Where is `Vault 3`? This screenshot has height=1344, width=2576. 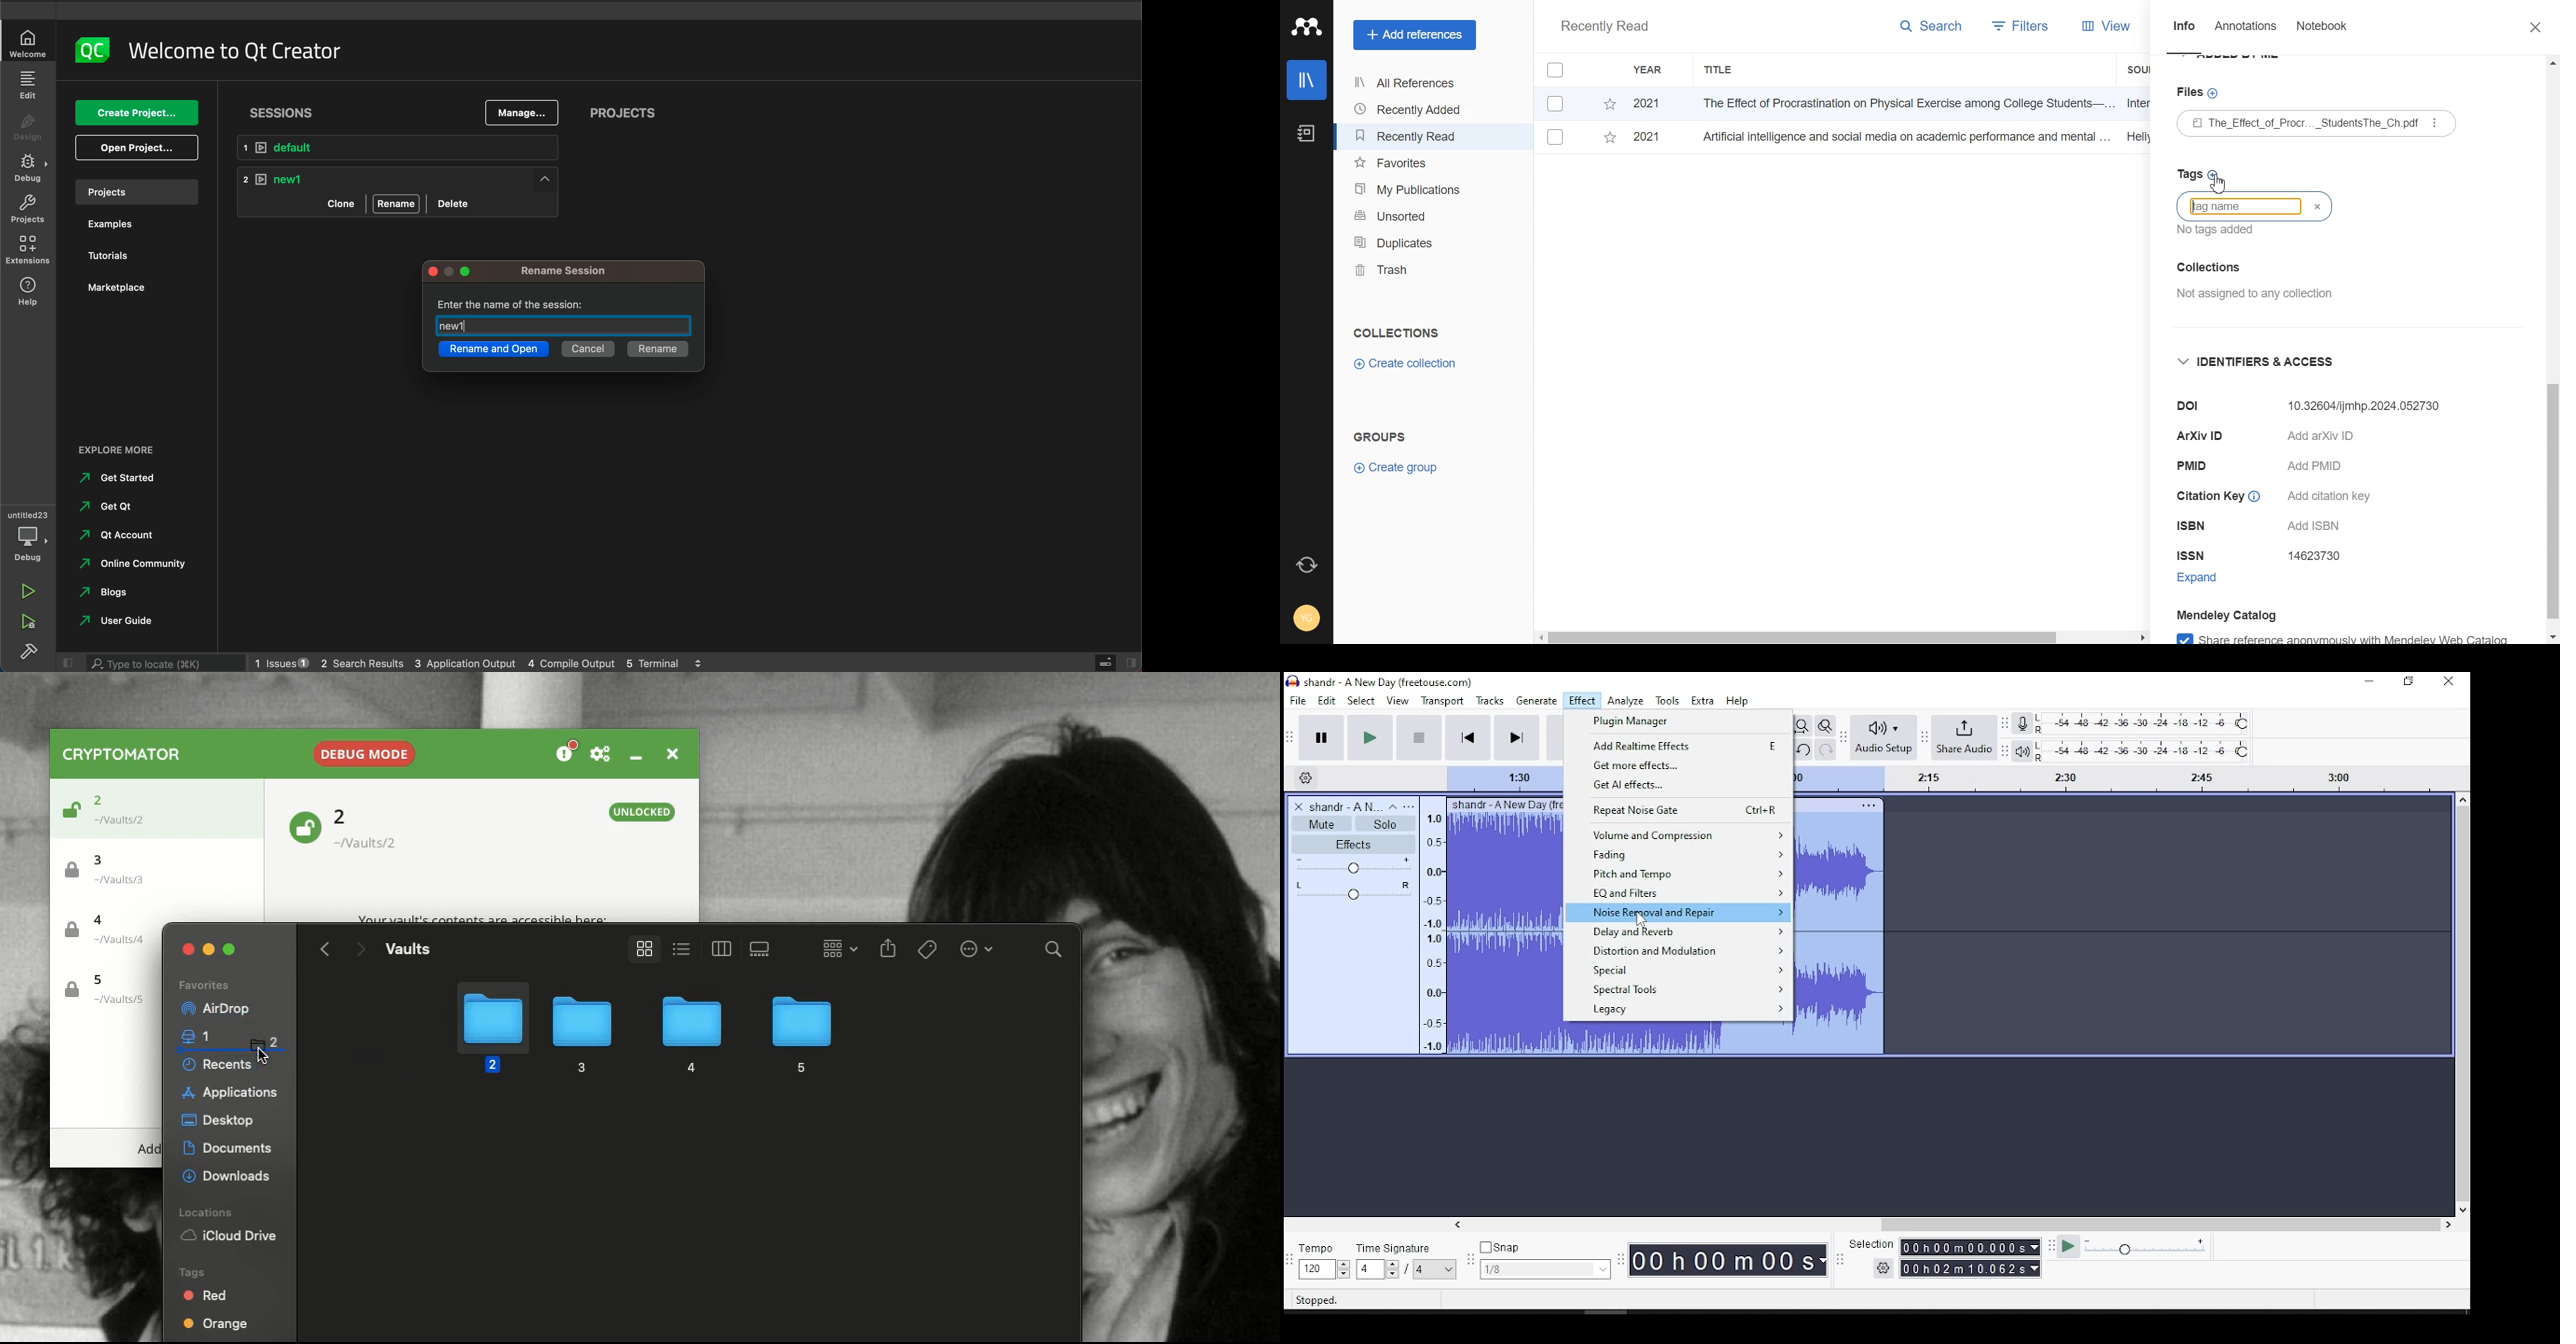
Vault 3 is located at coordinates (114, 868).